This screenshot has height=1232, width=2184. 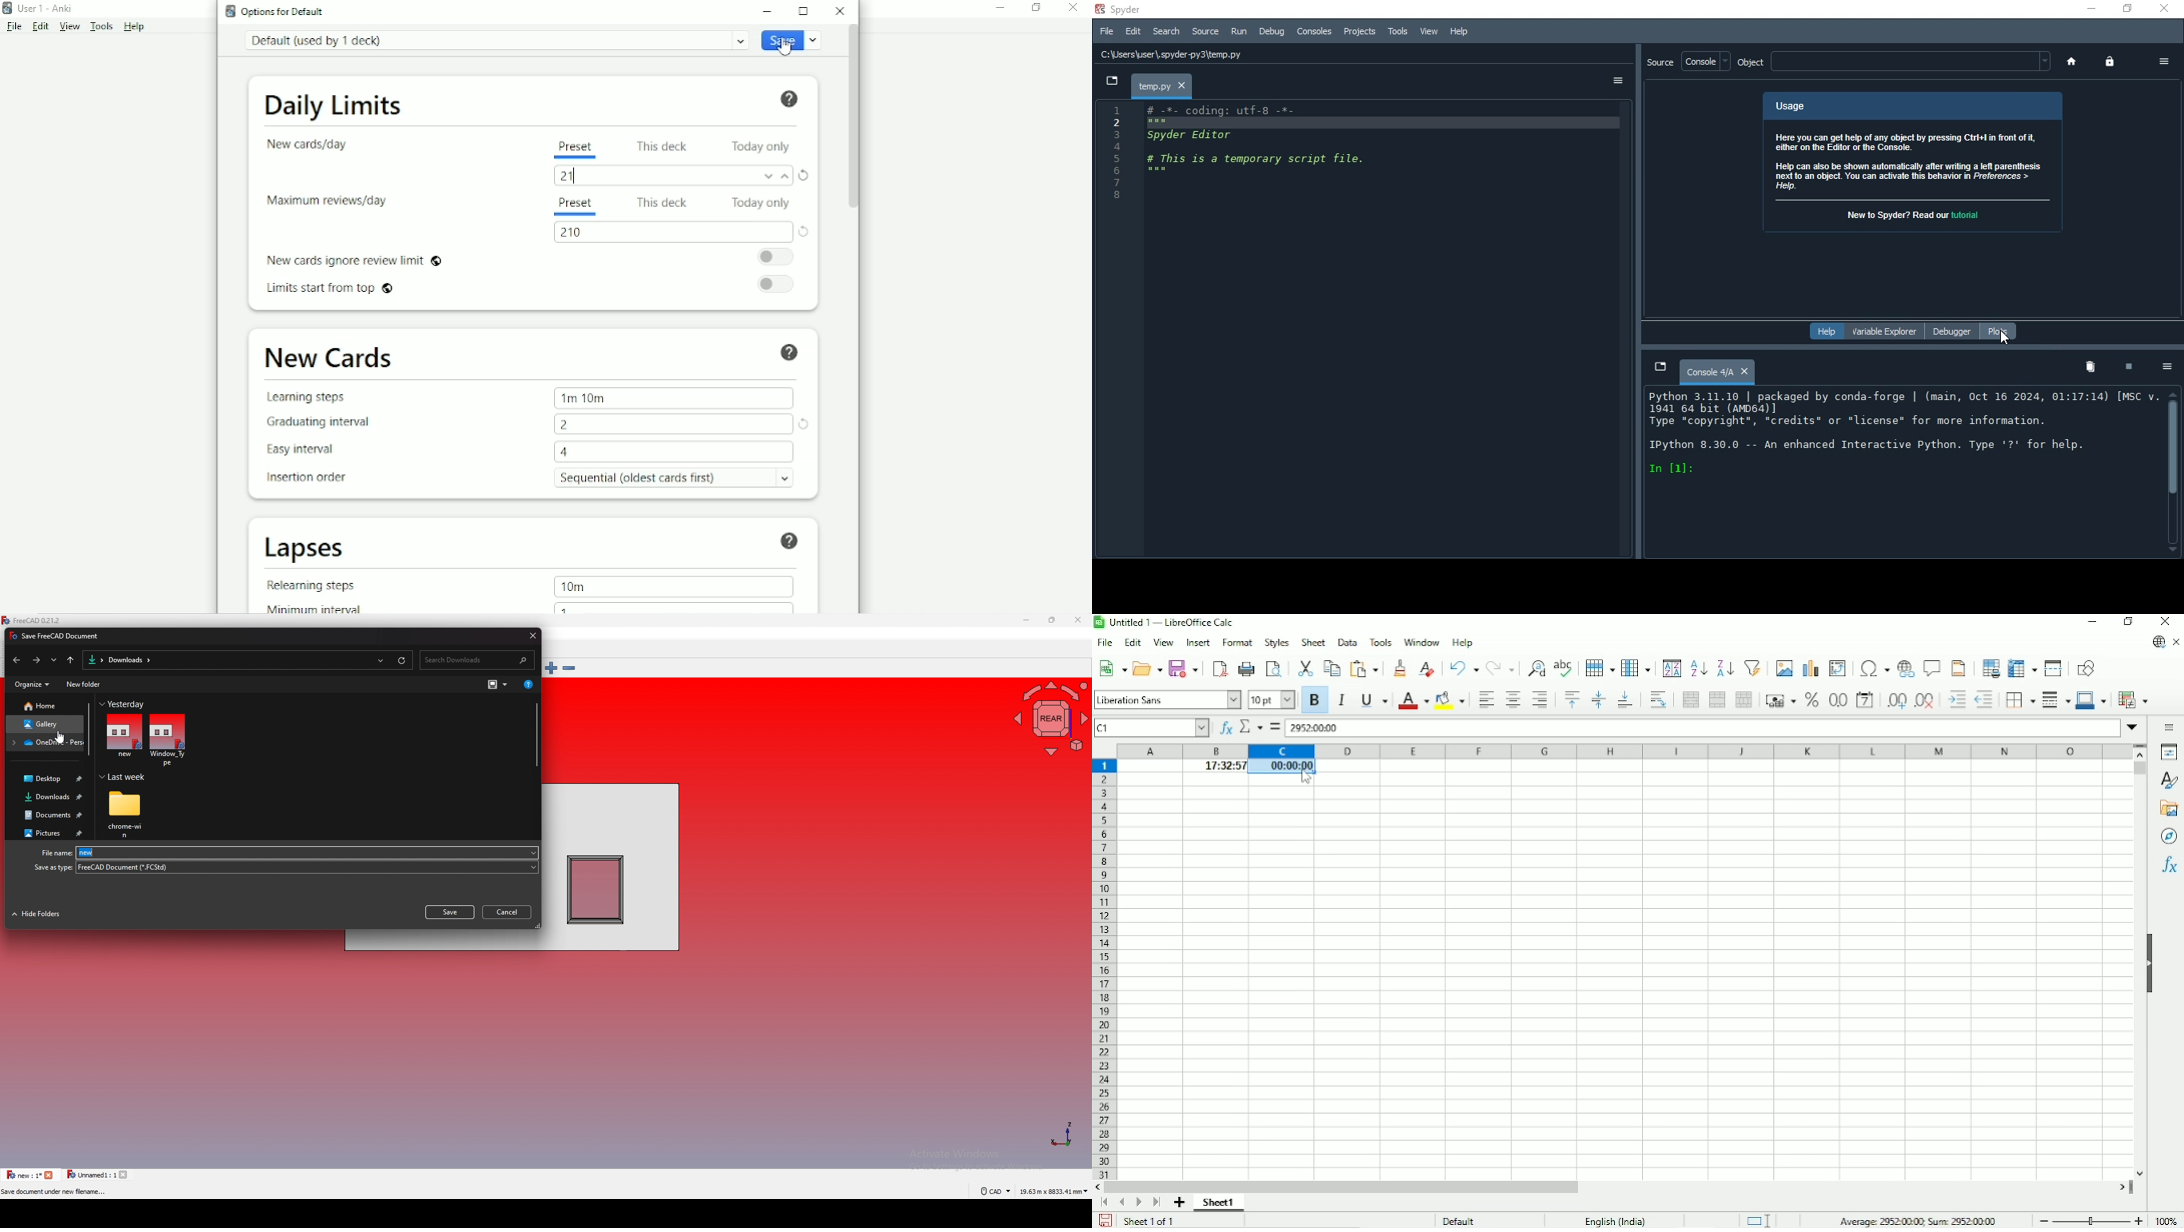 I want to click on 1m 10m, so click(x=584, y=397).